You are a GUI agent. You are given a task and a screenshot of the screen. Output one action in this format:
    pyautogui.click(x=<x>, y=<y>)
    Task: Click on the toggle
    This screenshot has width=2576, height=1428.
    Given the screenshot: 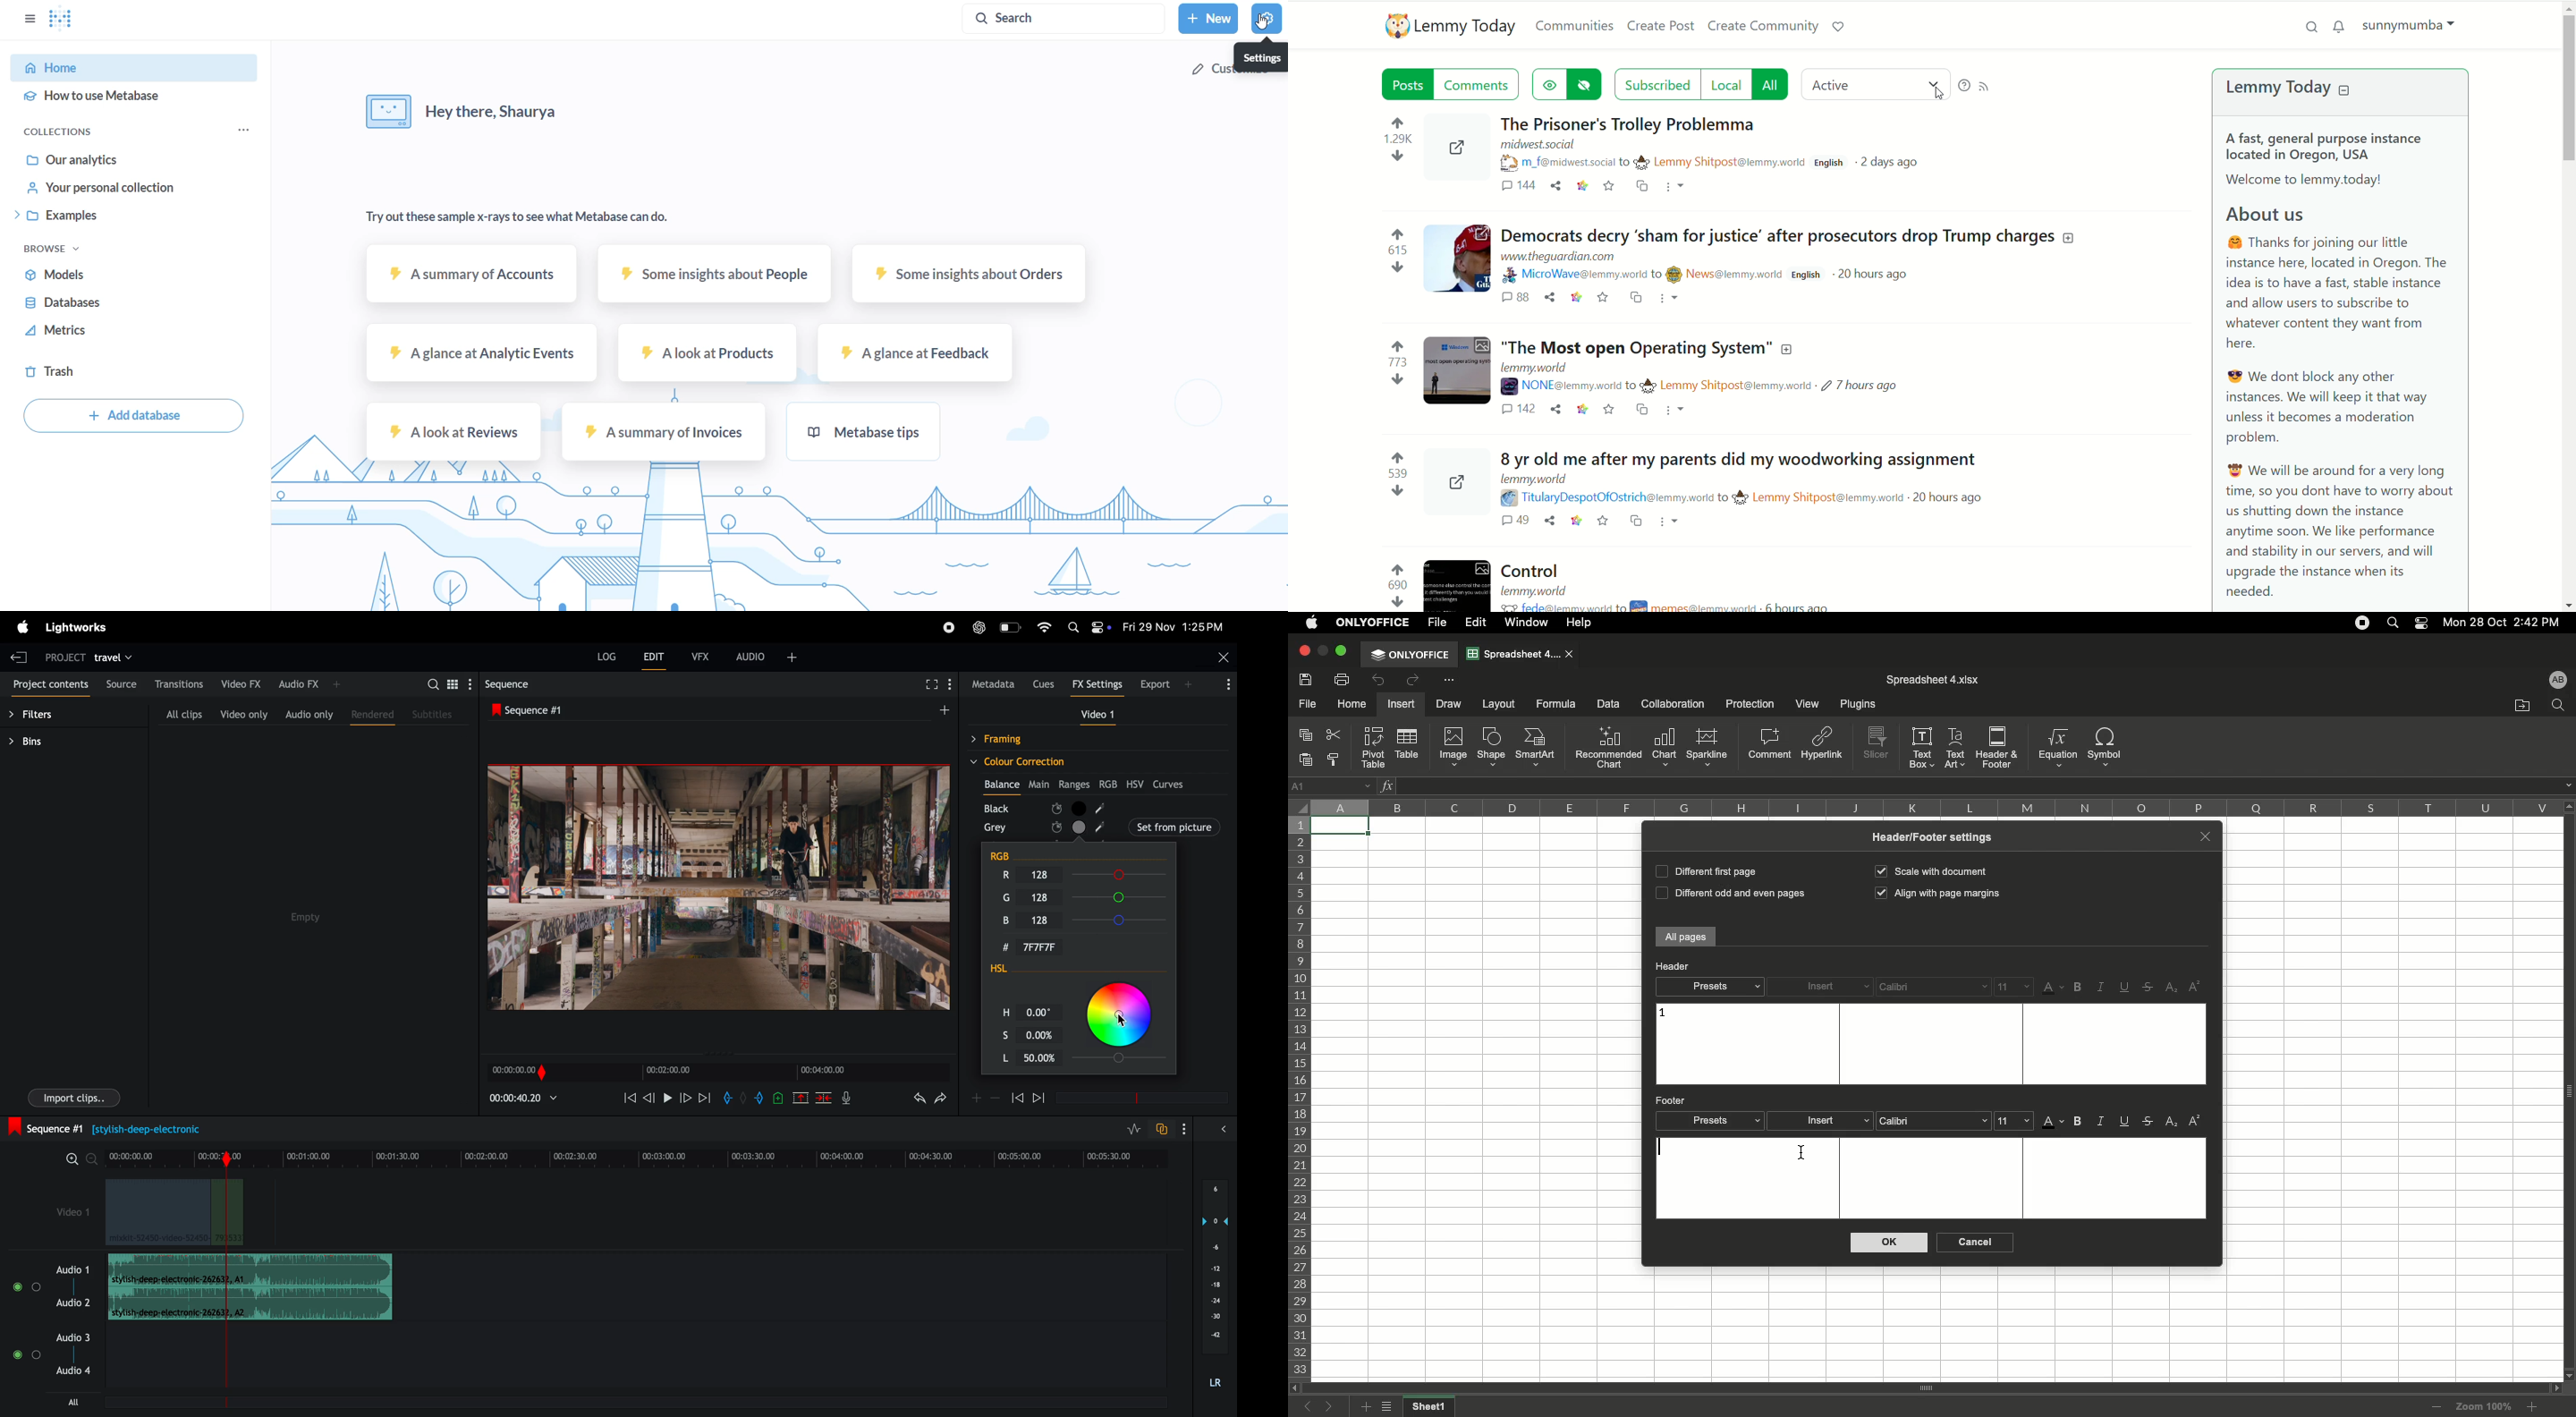 What is the action you would take?
    pyautogui.click(x=37, y=1287)
    